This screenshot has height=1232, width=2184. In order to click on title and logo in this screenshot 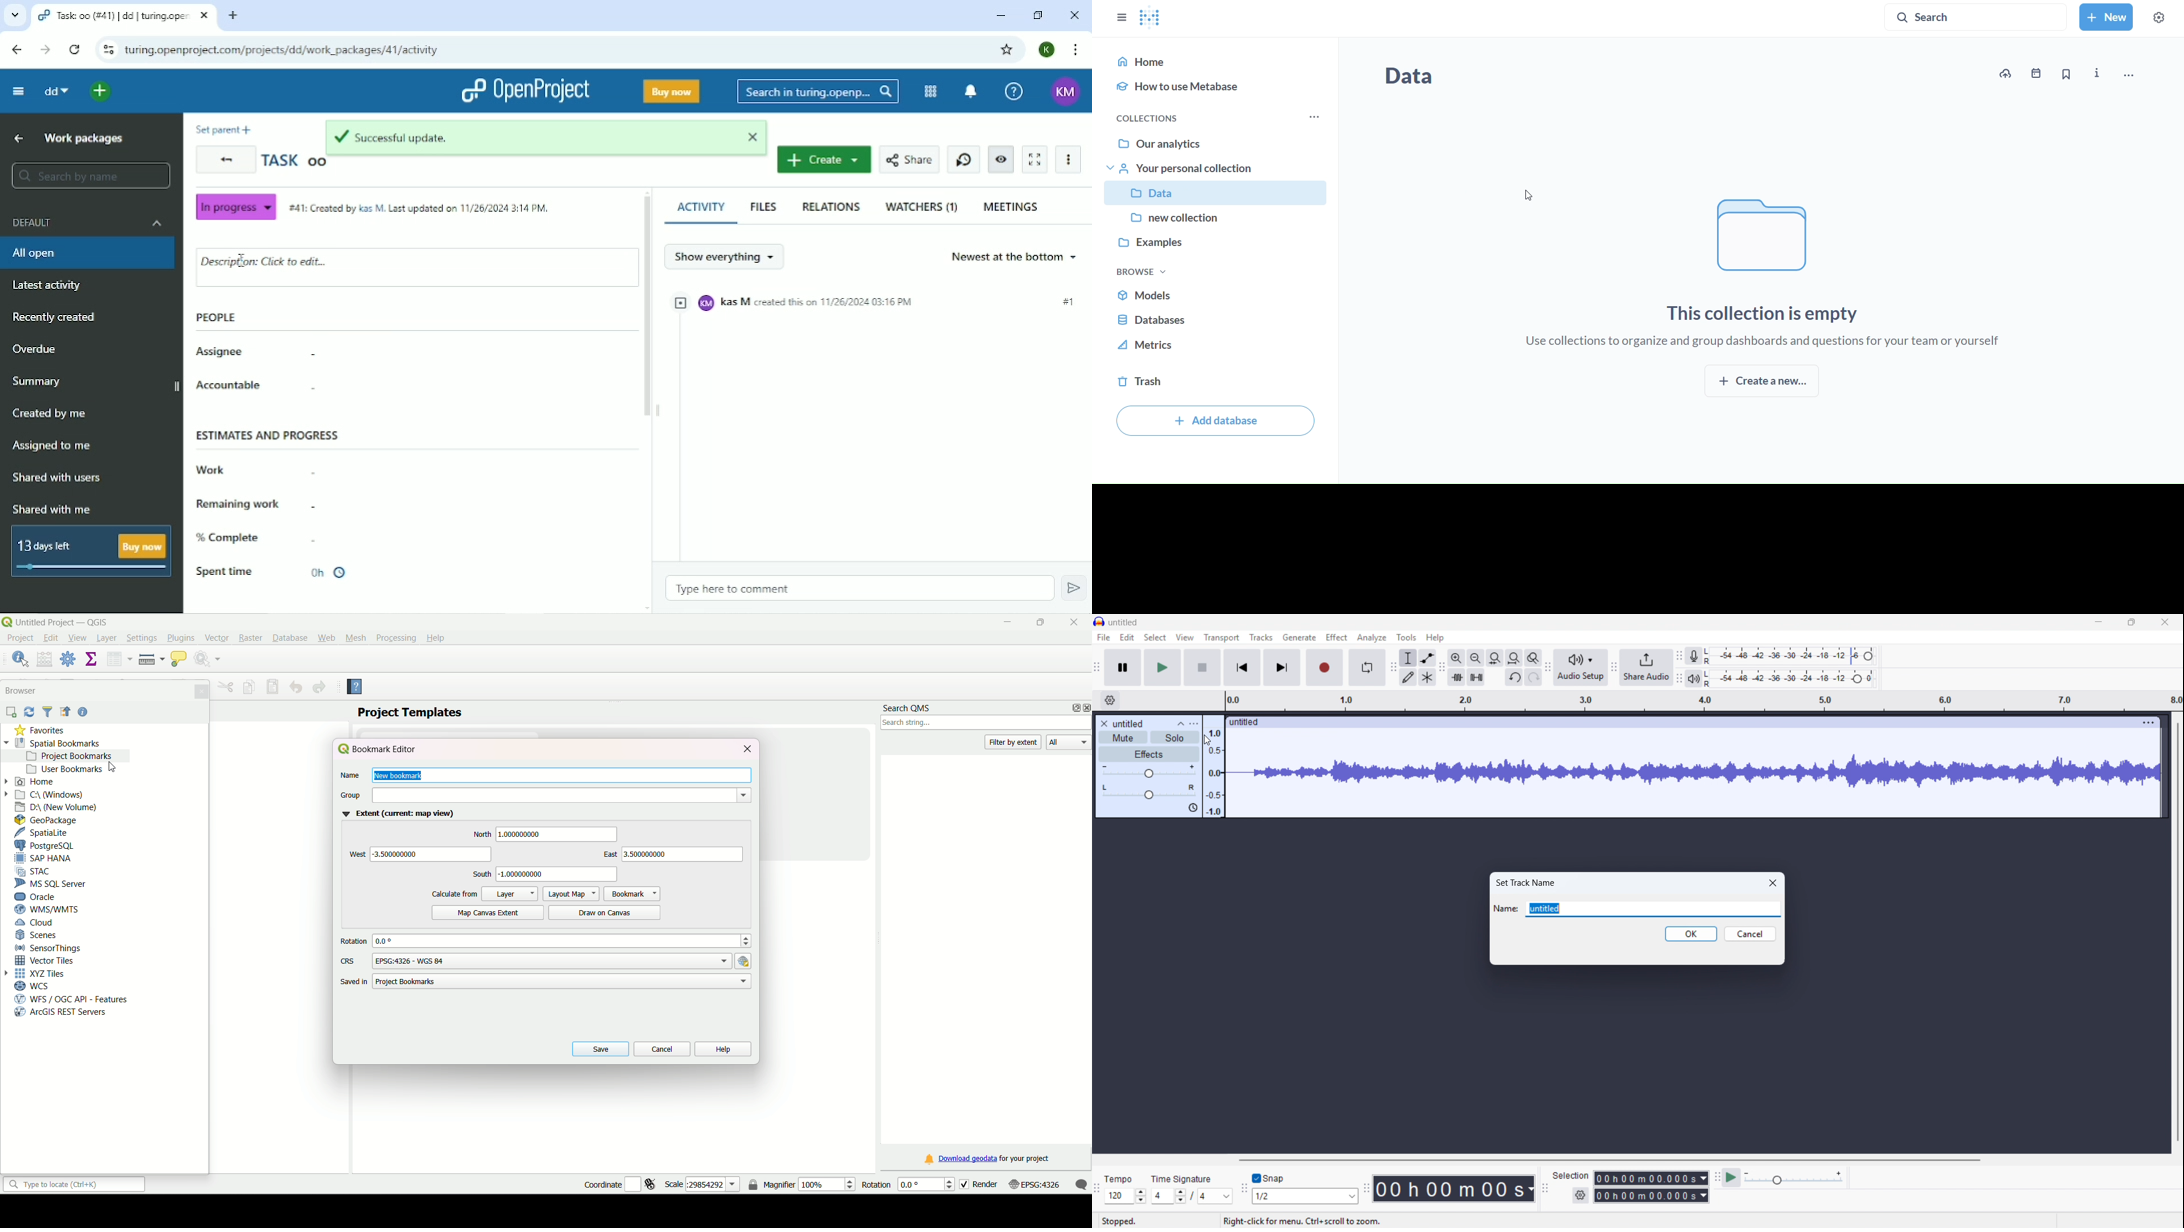, I will do `click(57, 621)`.